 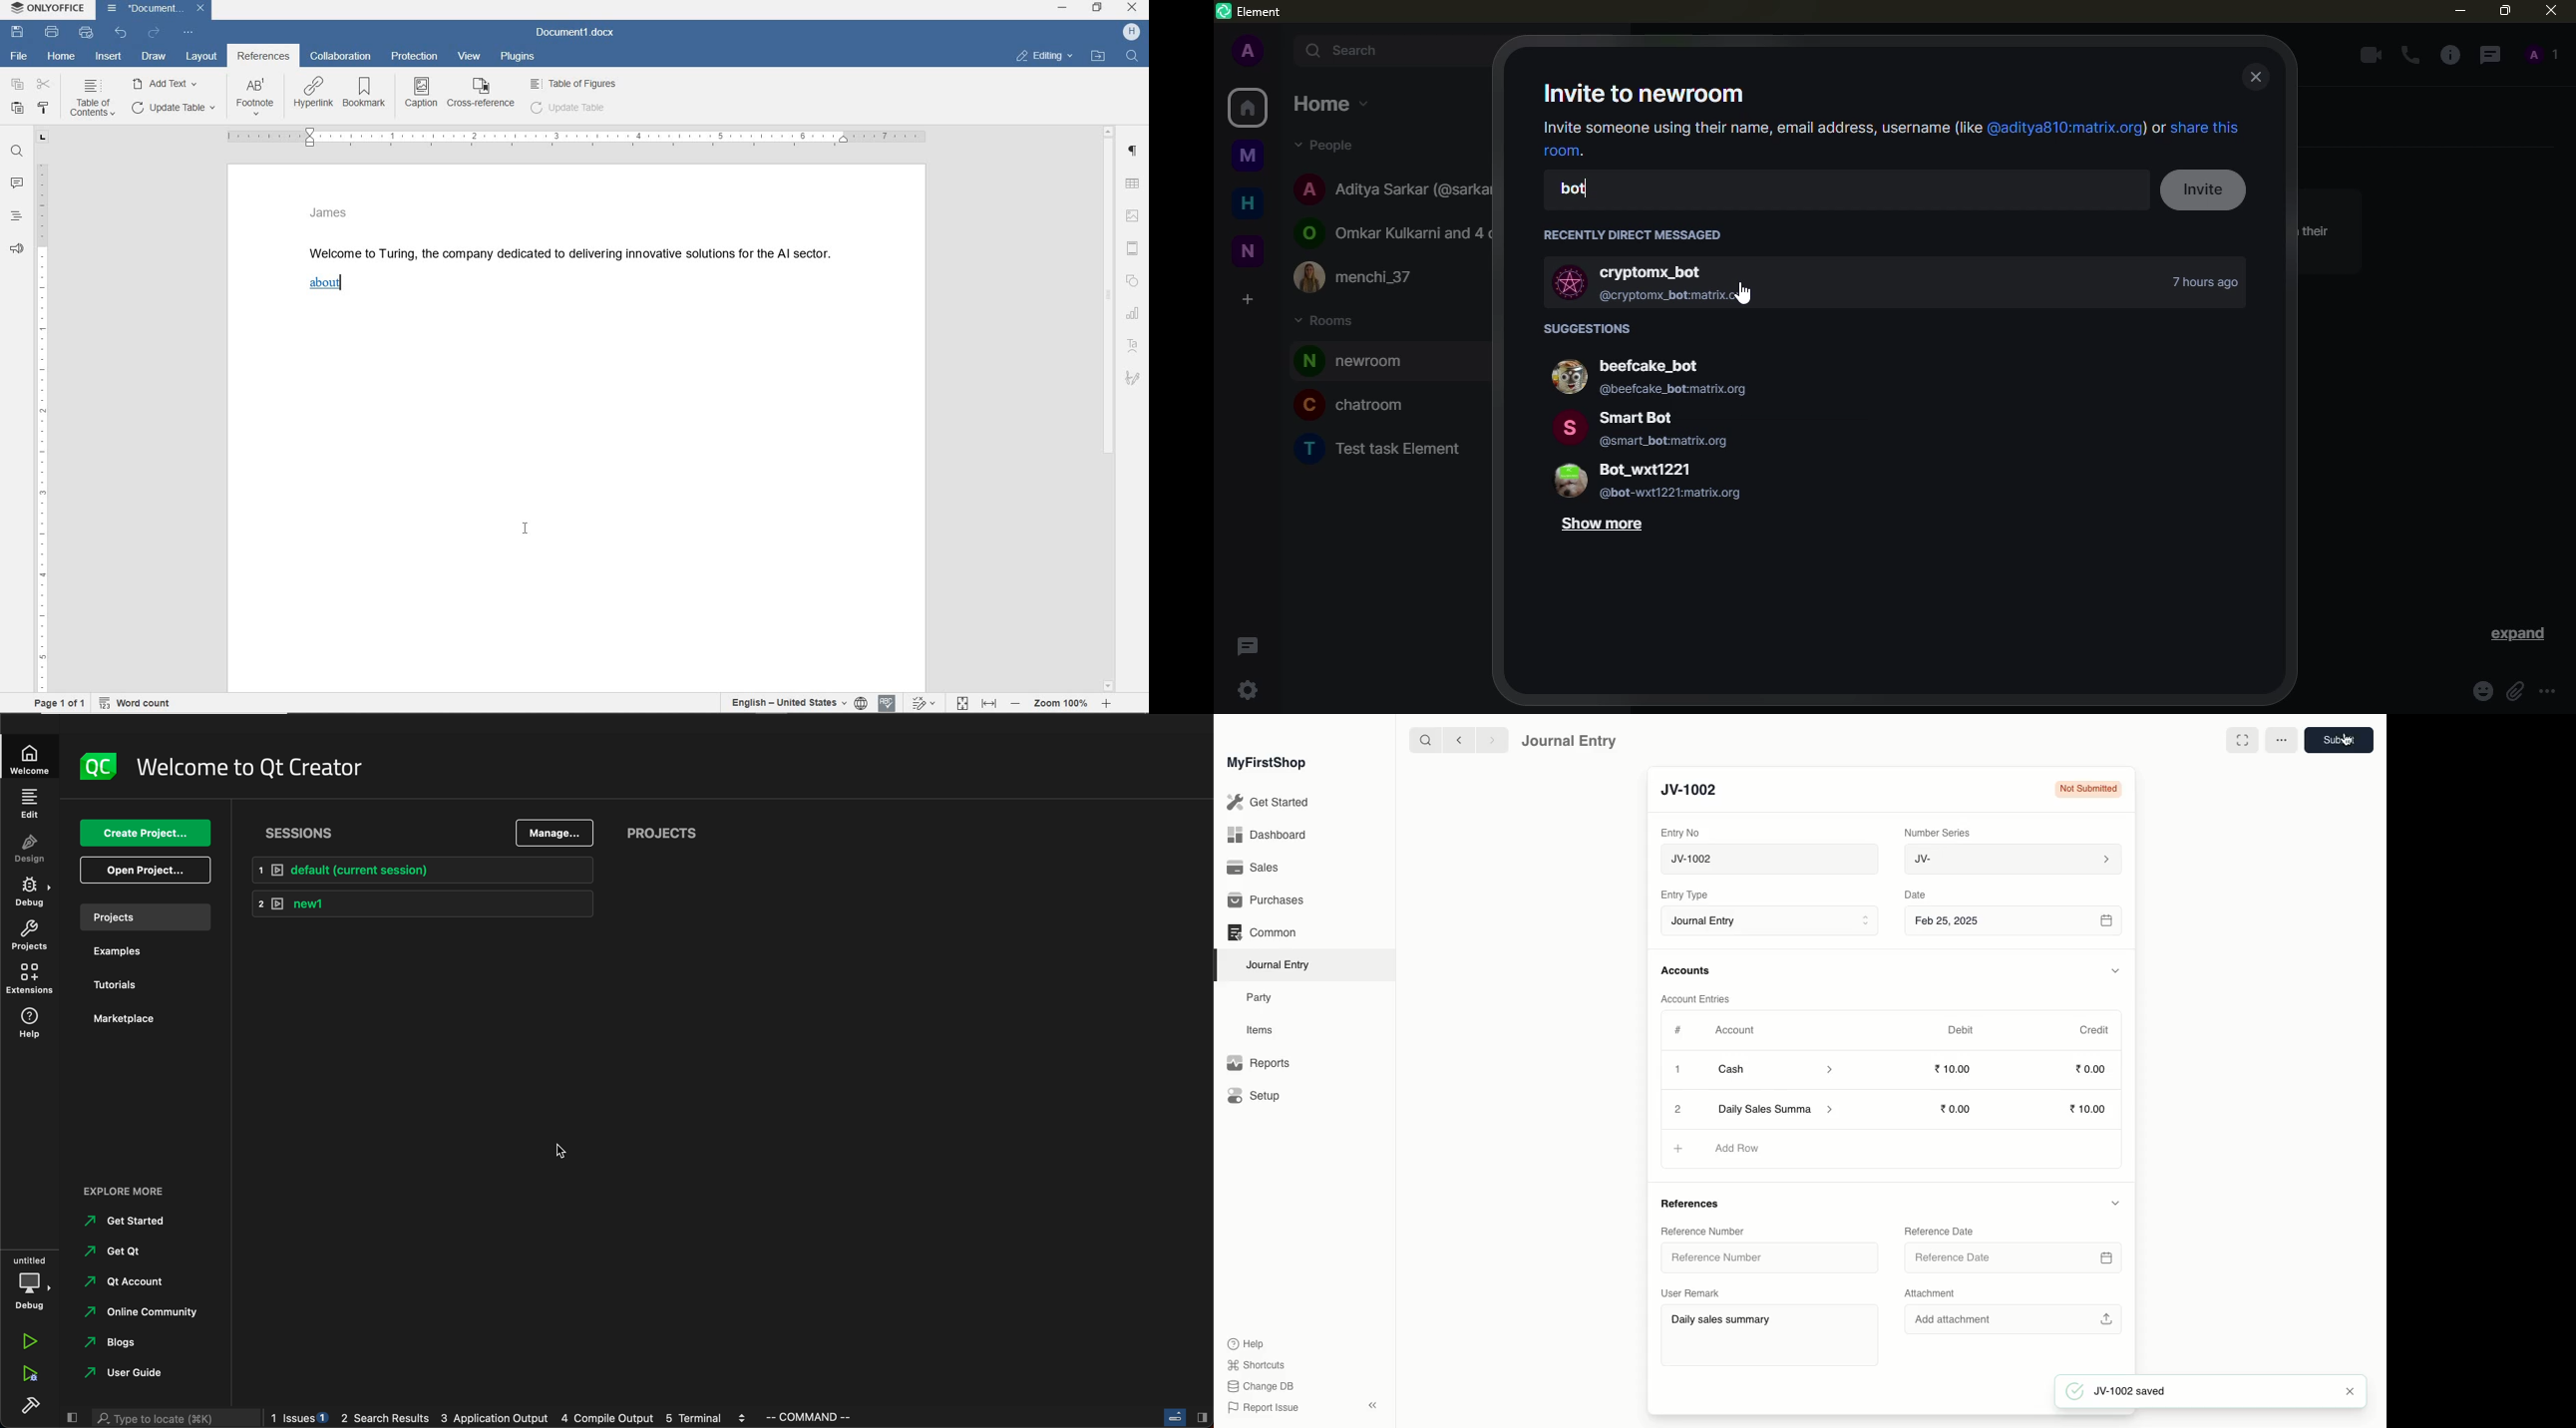 What do you see at coordinates (2519, 636) in the screenshot?
I see `expand` at bounding box center [2519, 636].